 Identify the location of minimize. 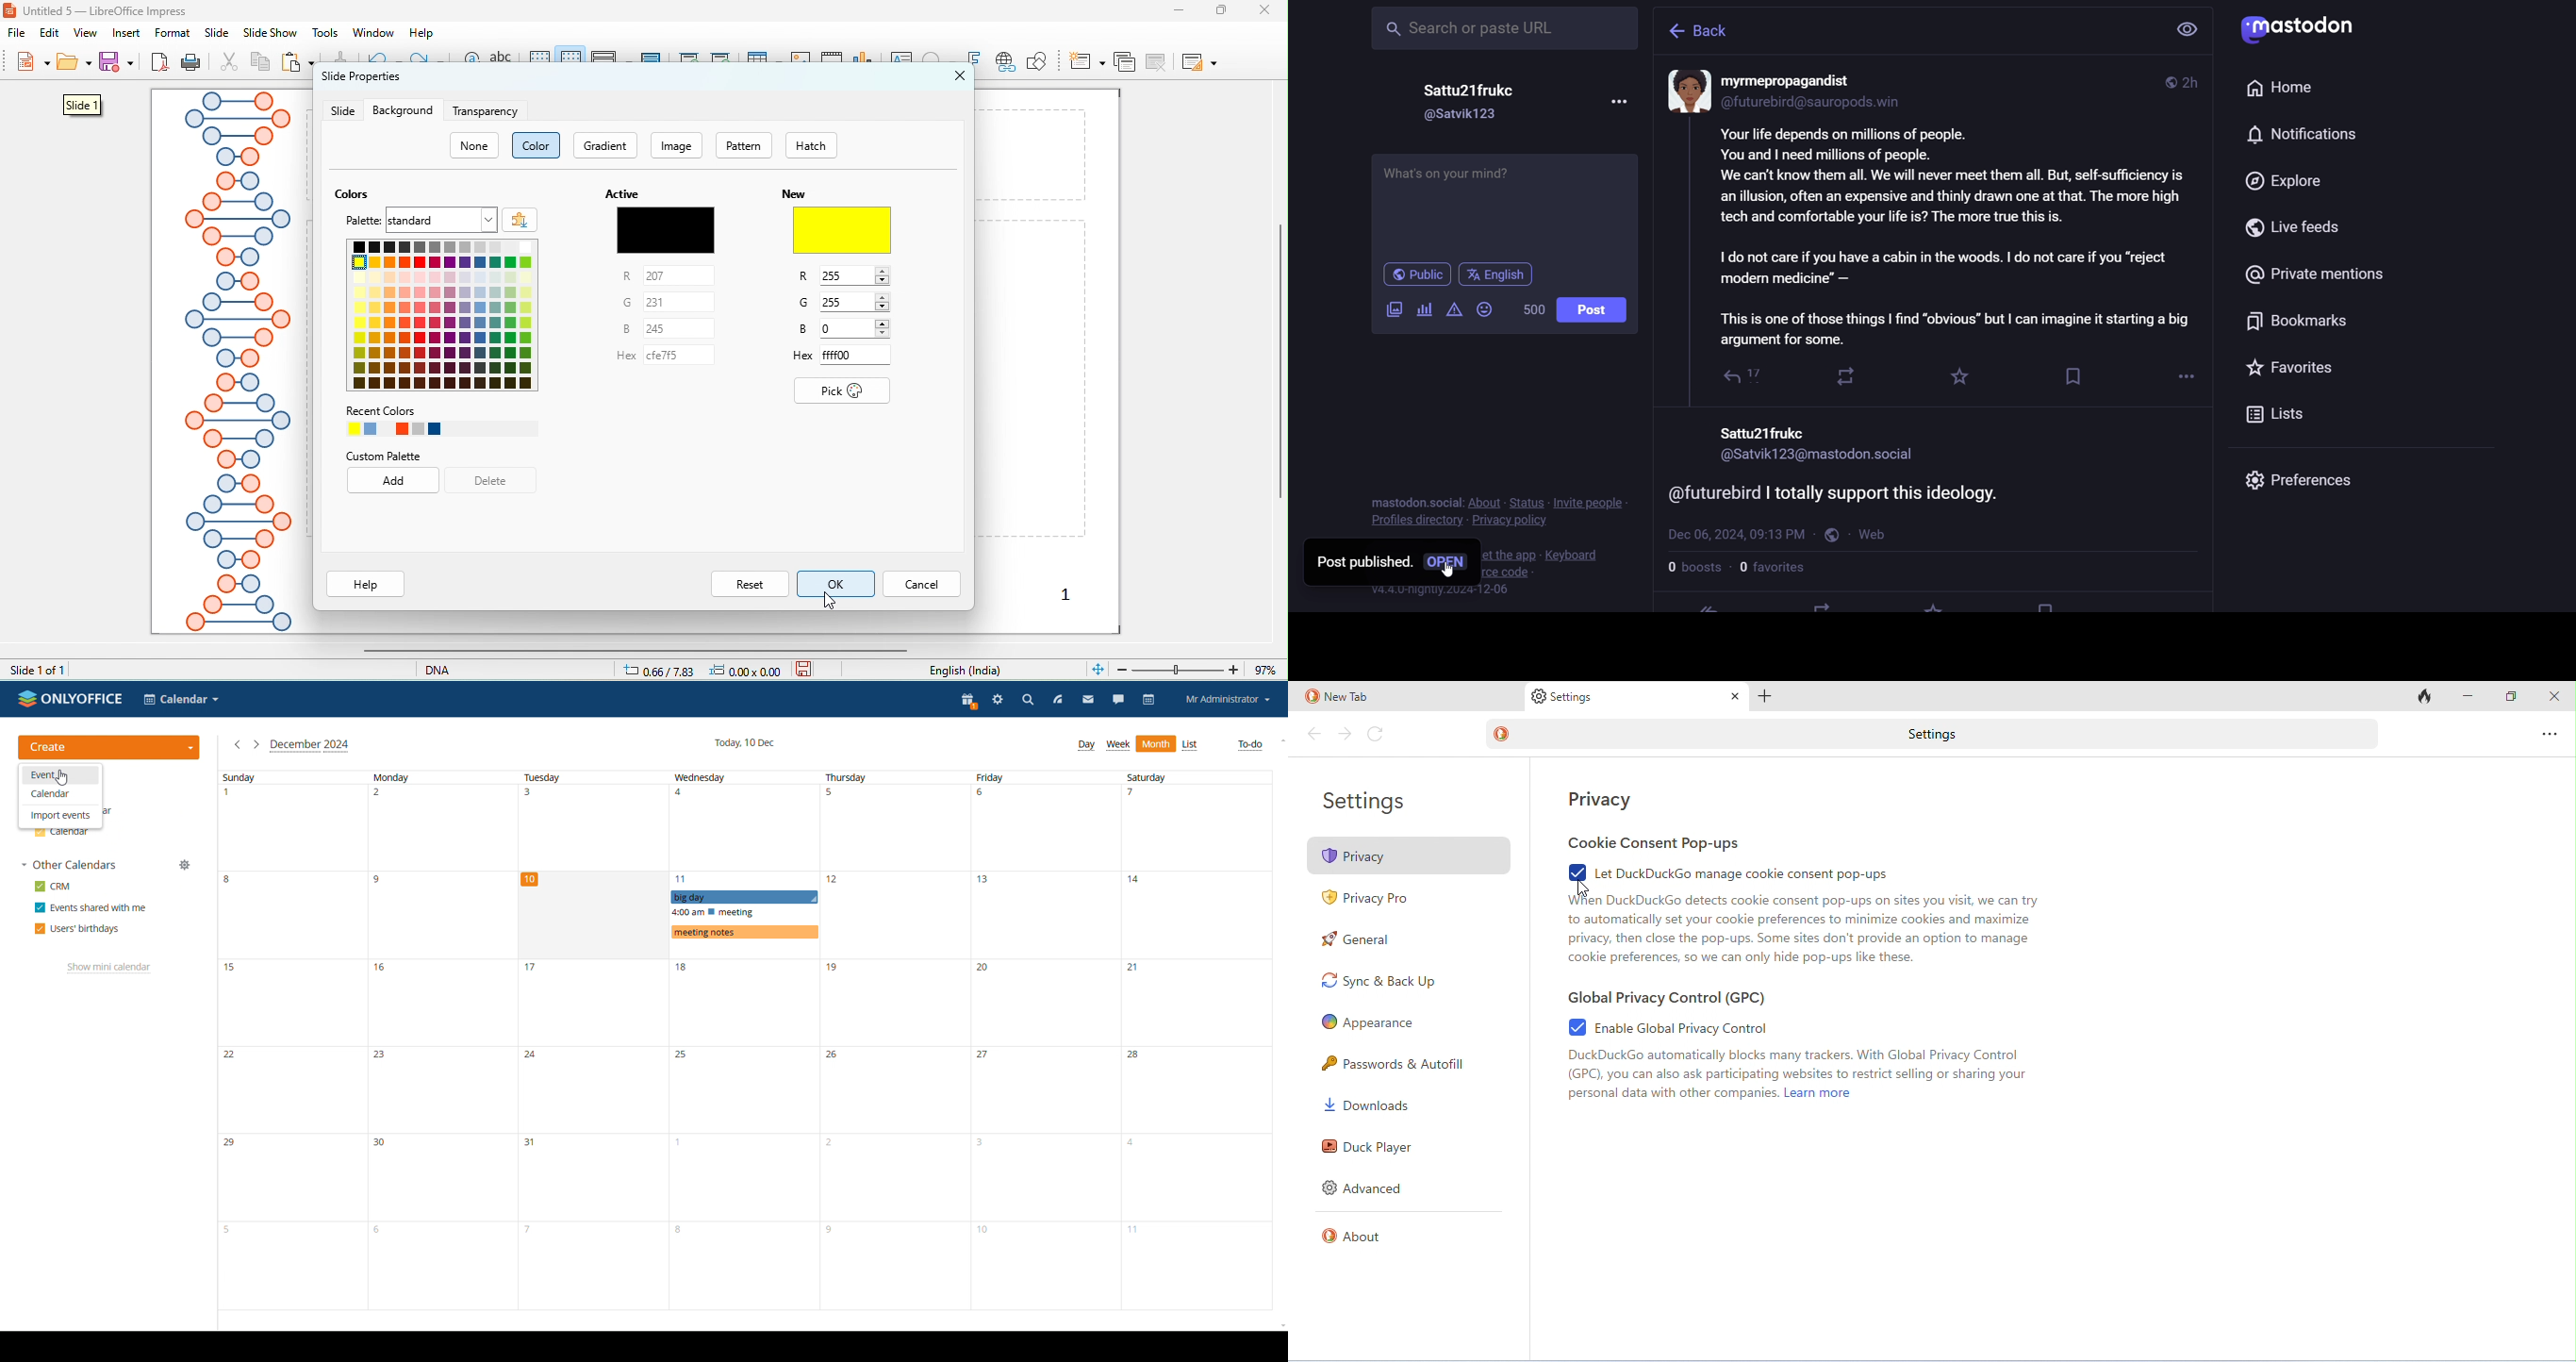
(2467, 695).